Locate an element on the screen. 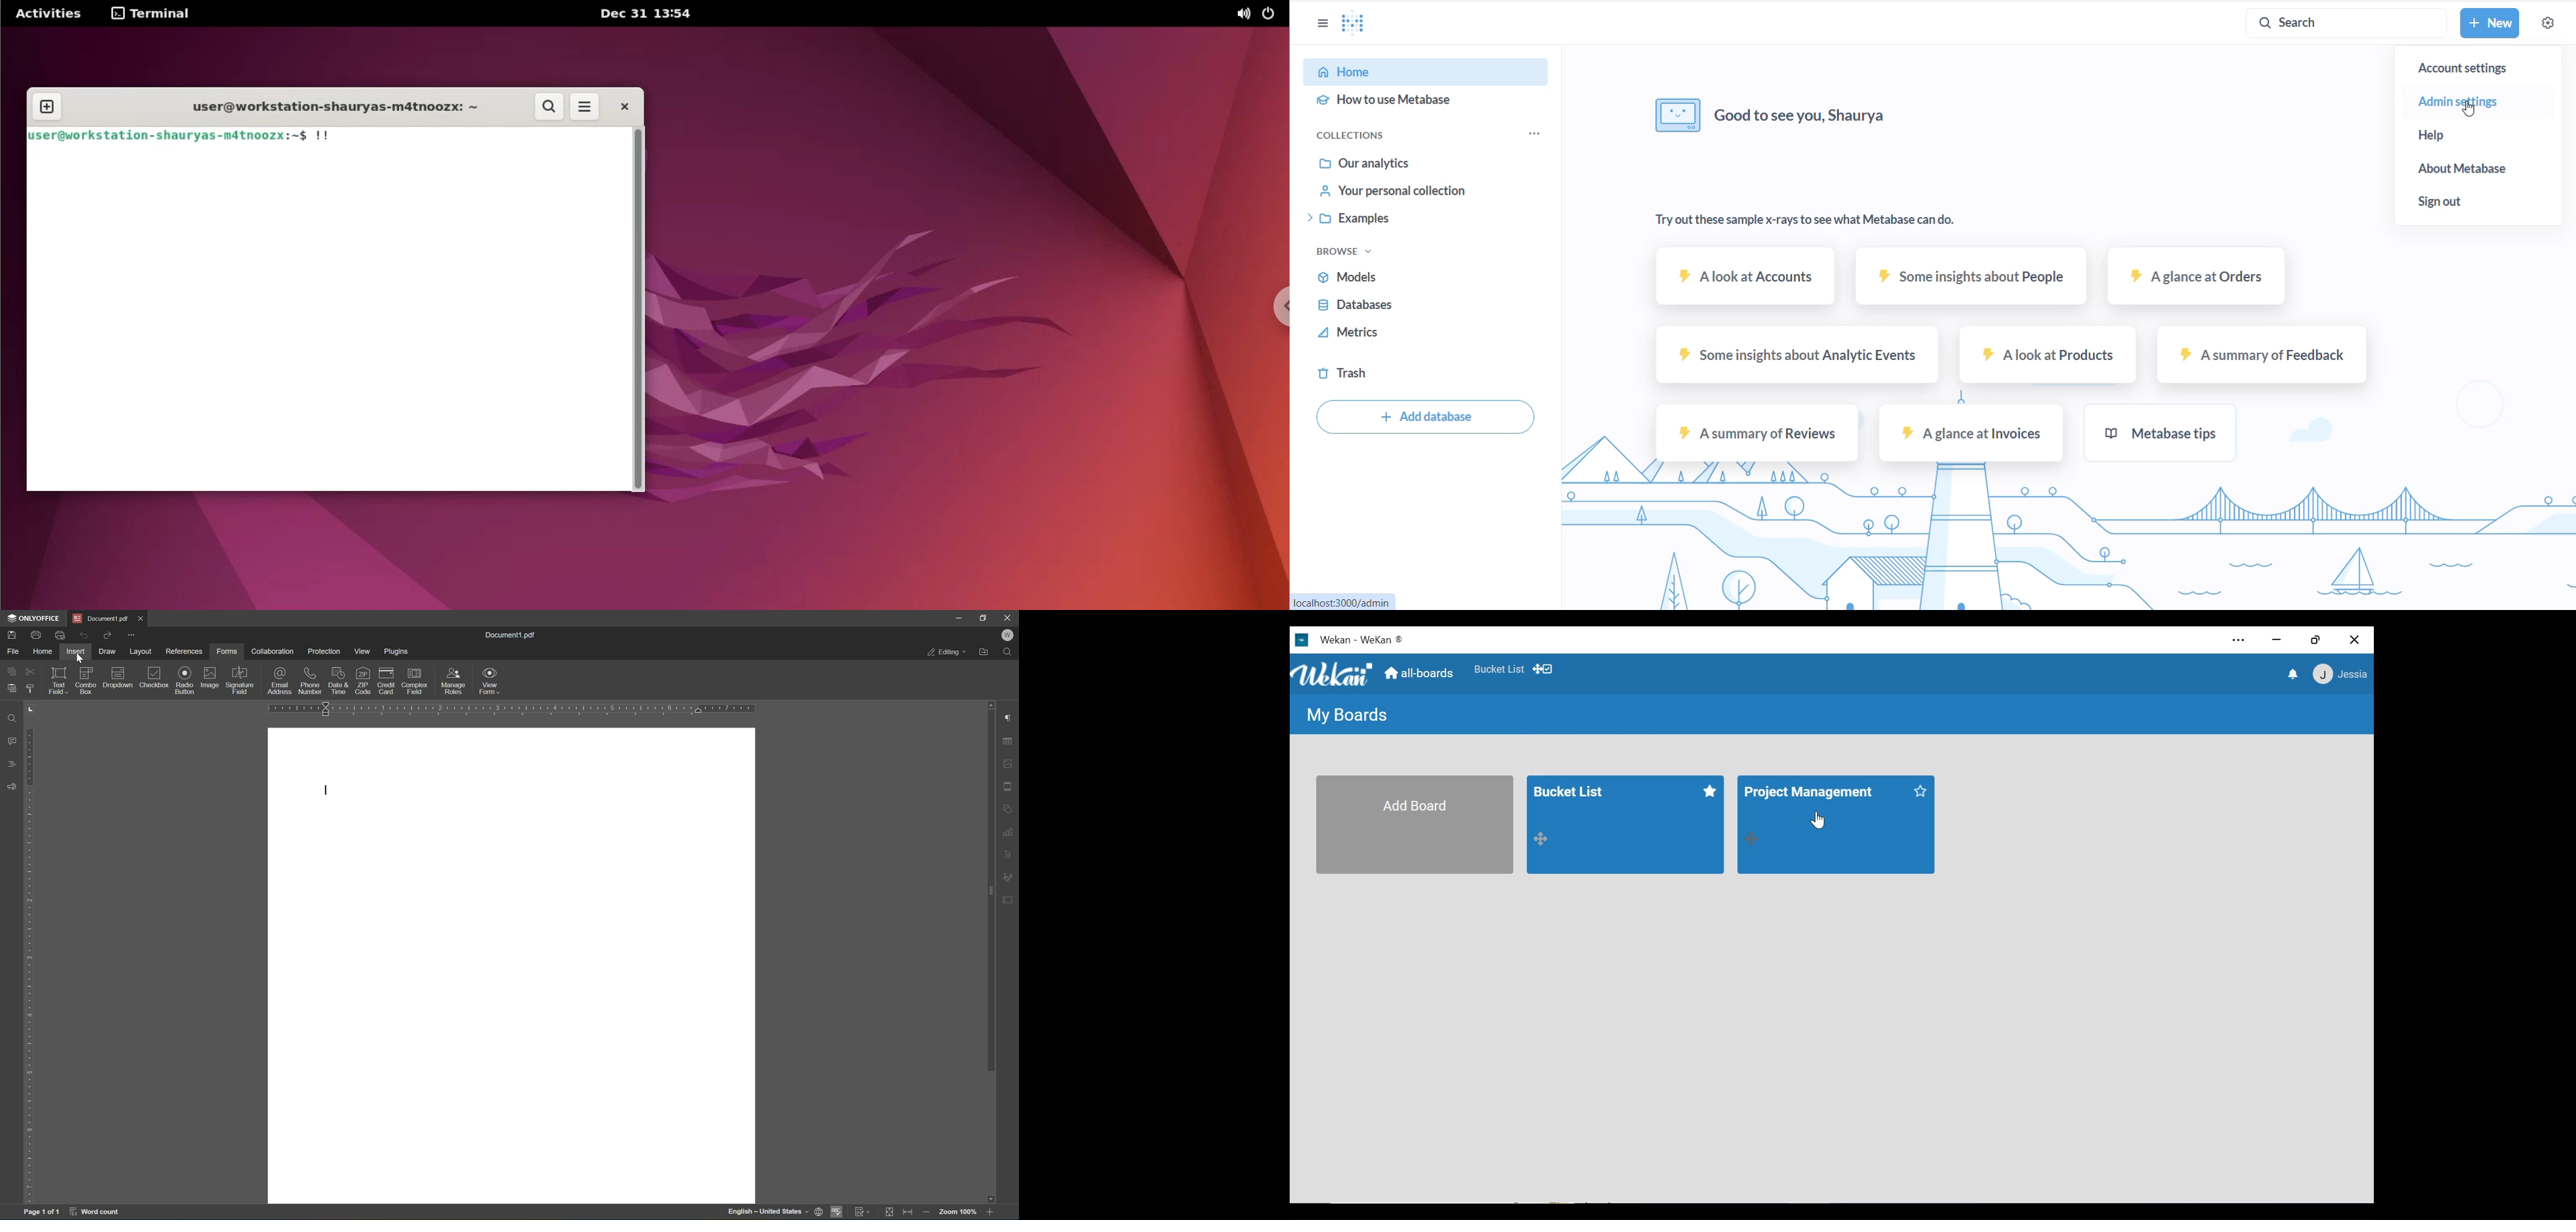  minimize is located at coordinates (2279, 640).